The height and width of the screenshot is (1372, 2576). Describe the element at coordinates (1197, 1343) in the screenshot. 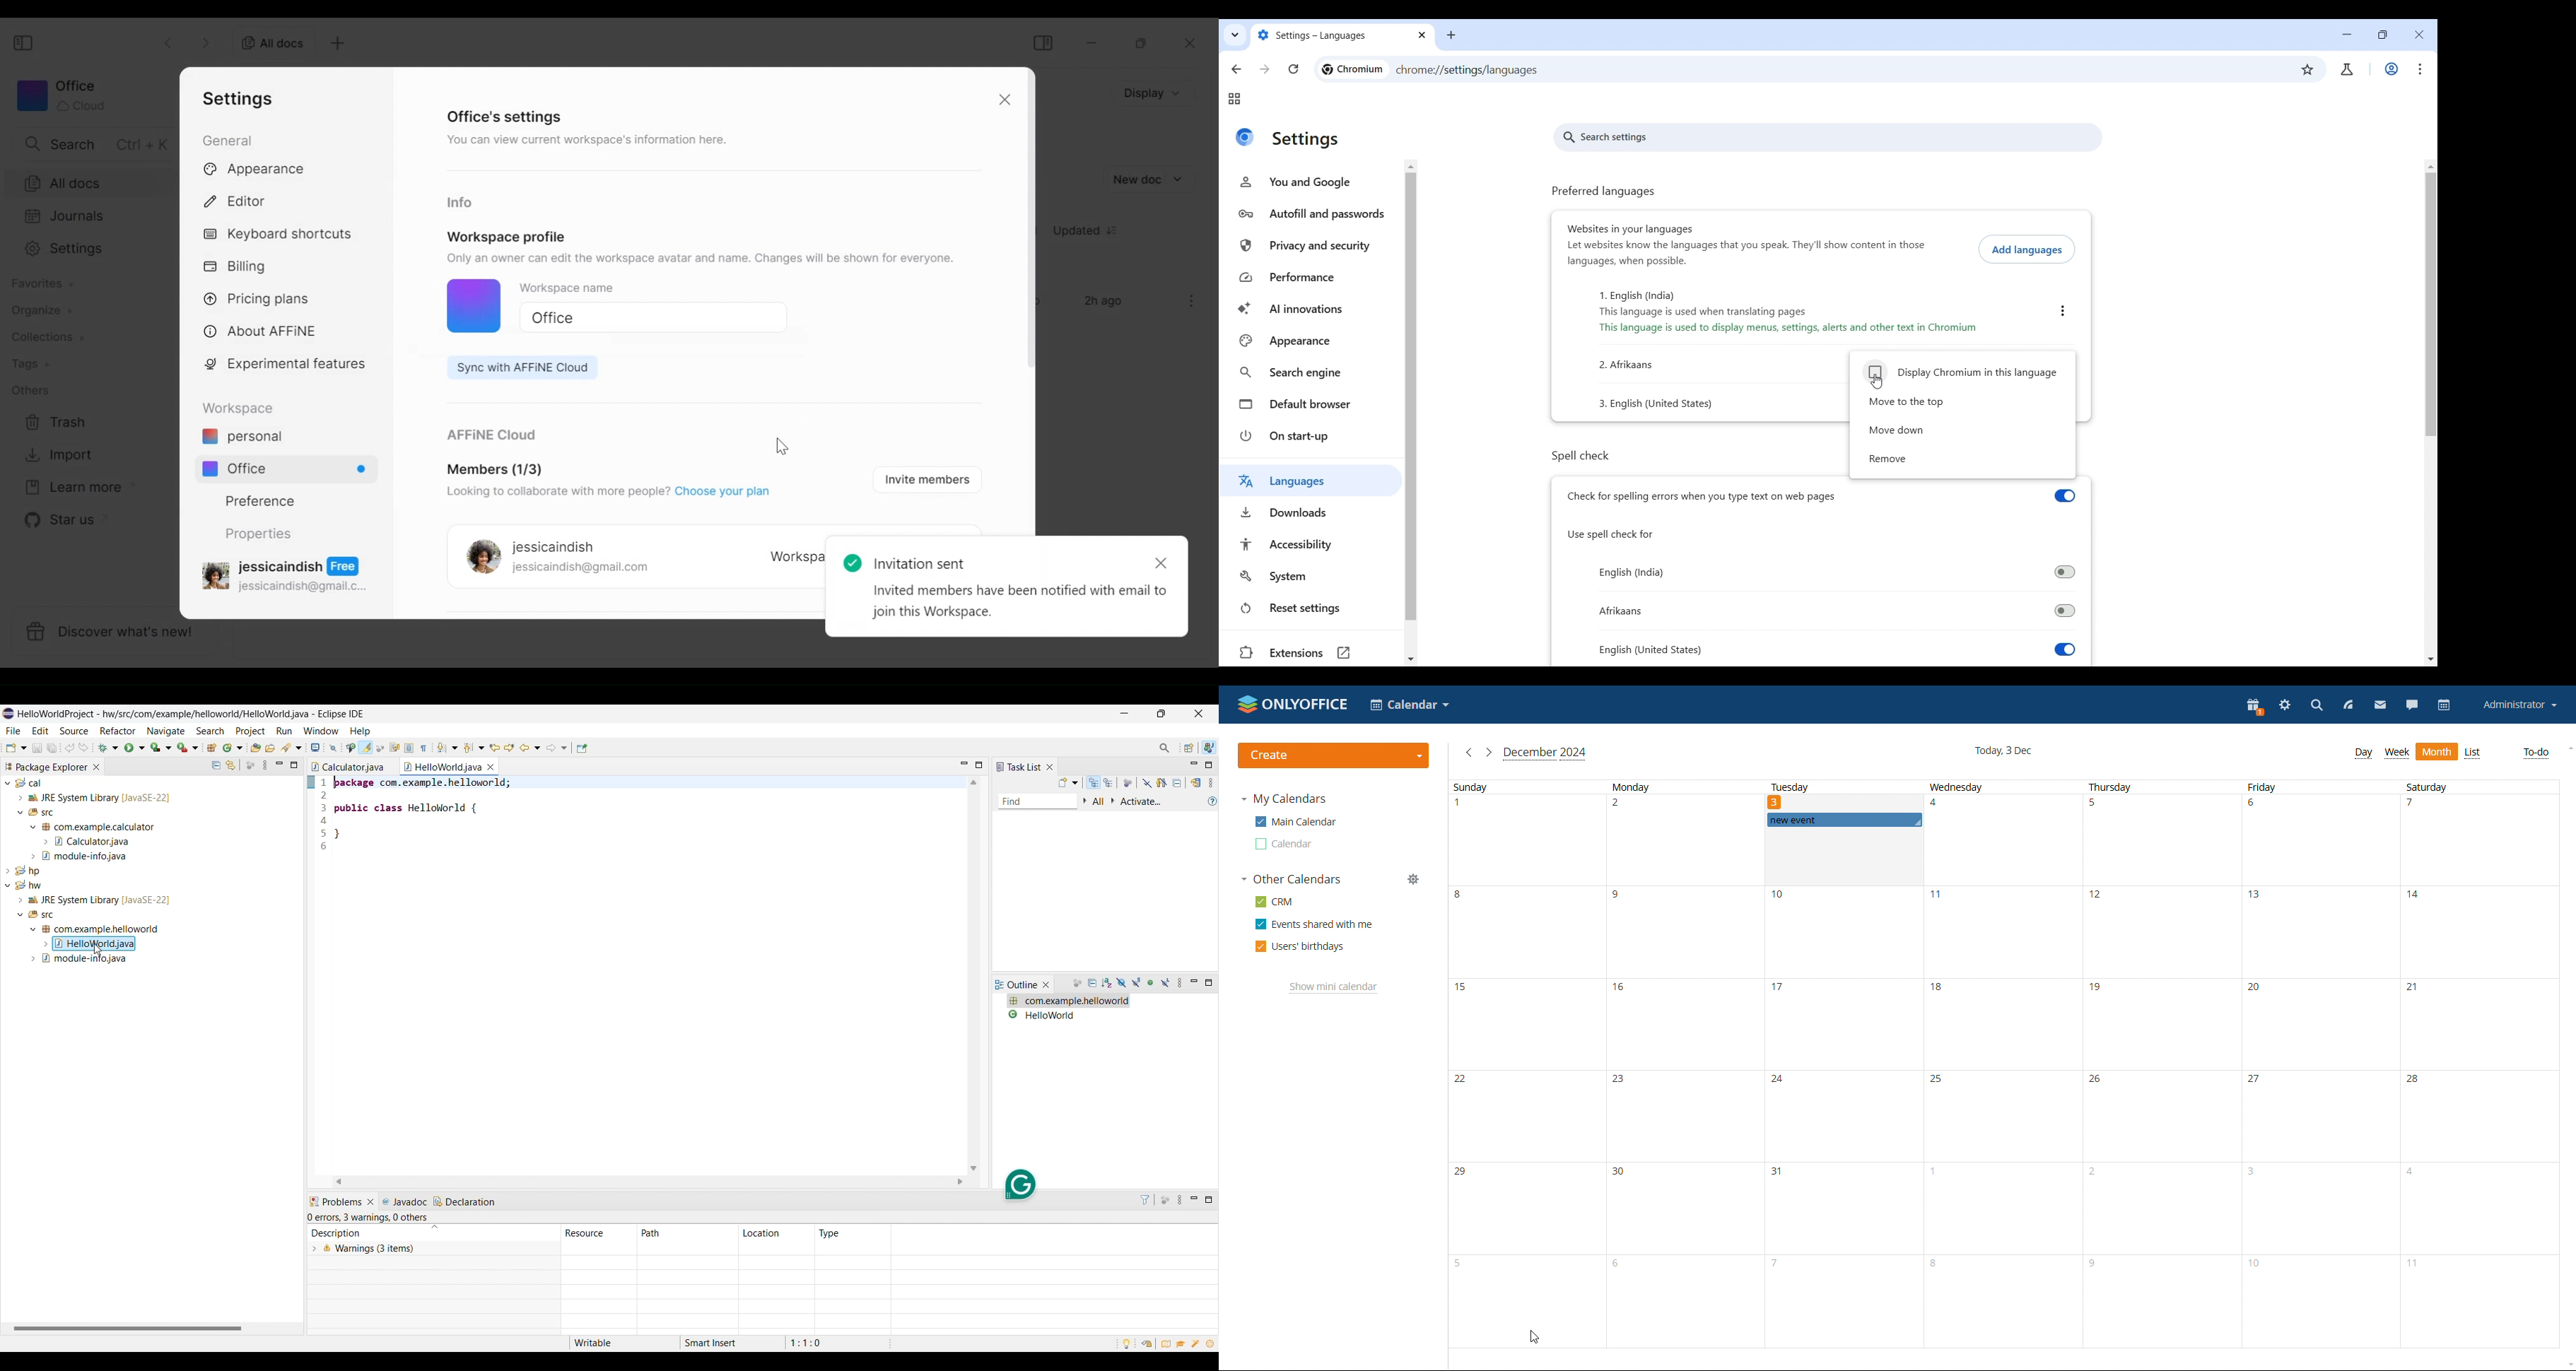

I see `Samples` at that location.